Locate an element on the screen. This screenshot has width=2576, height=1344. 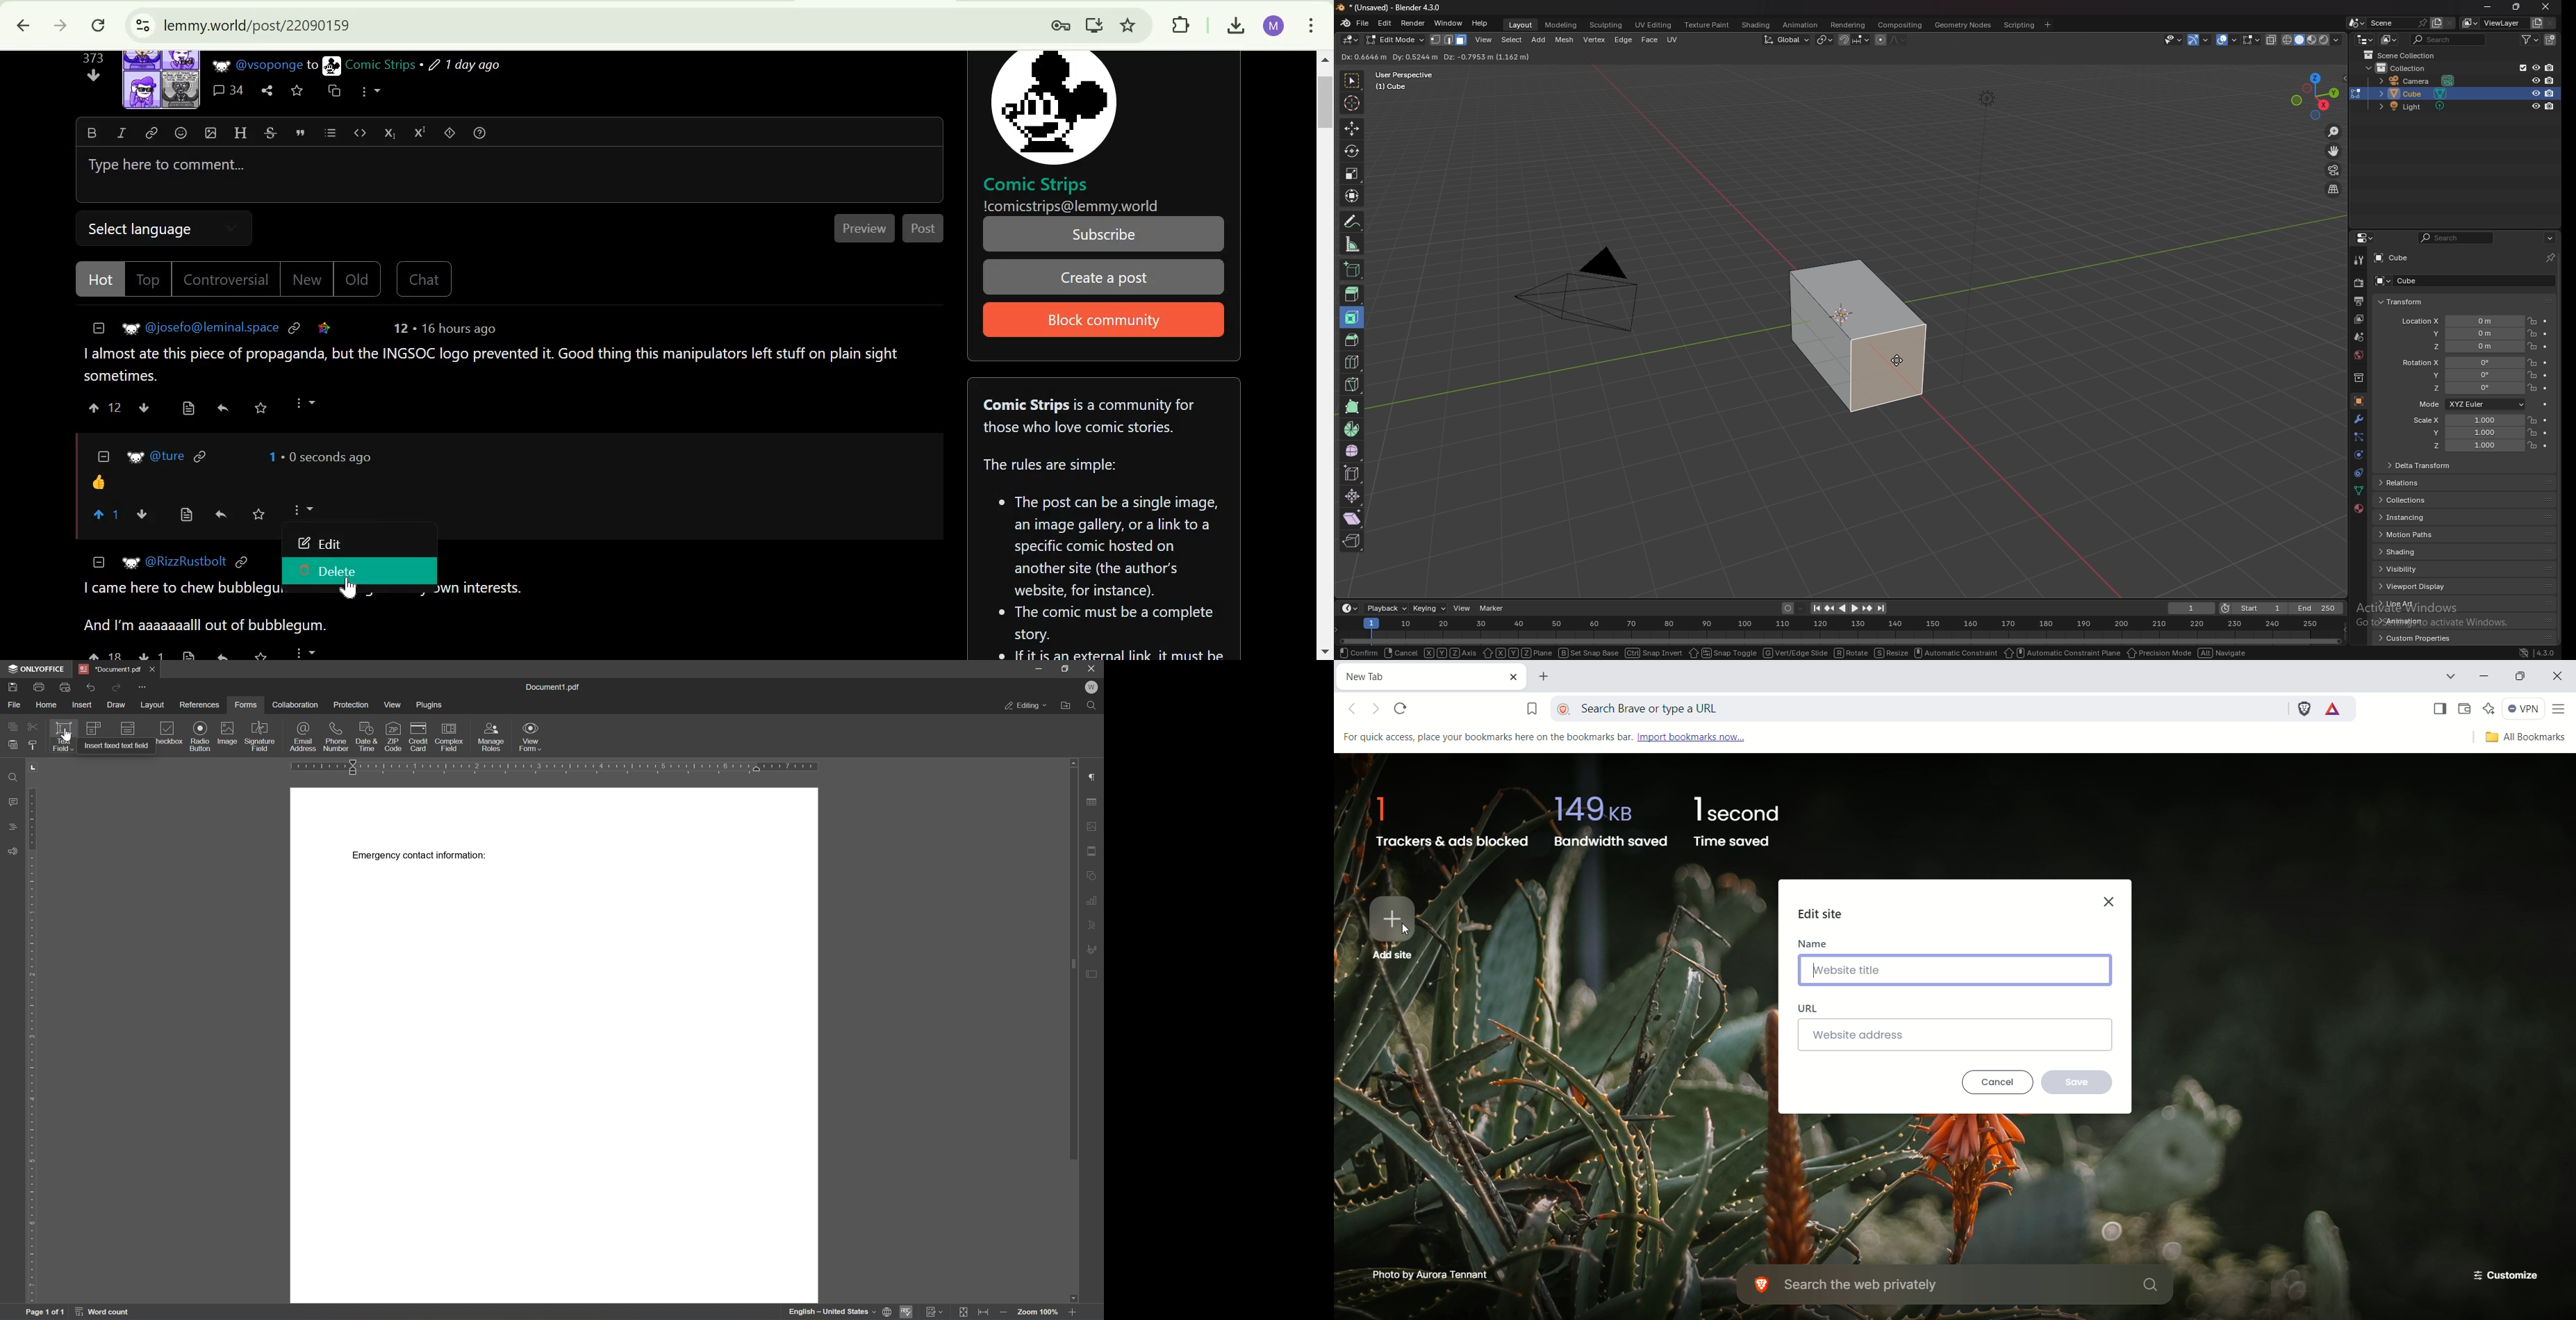
vertical scroll bar is located at coordinates (1319, 101).